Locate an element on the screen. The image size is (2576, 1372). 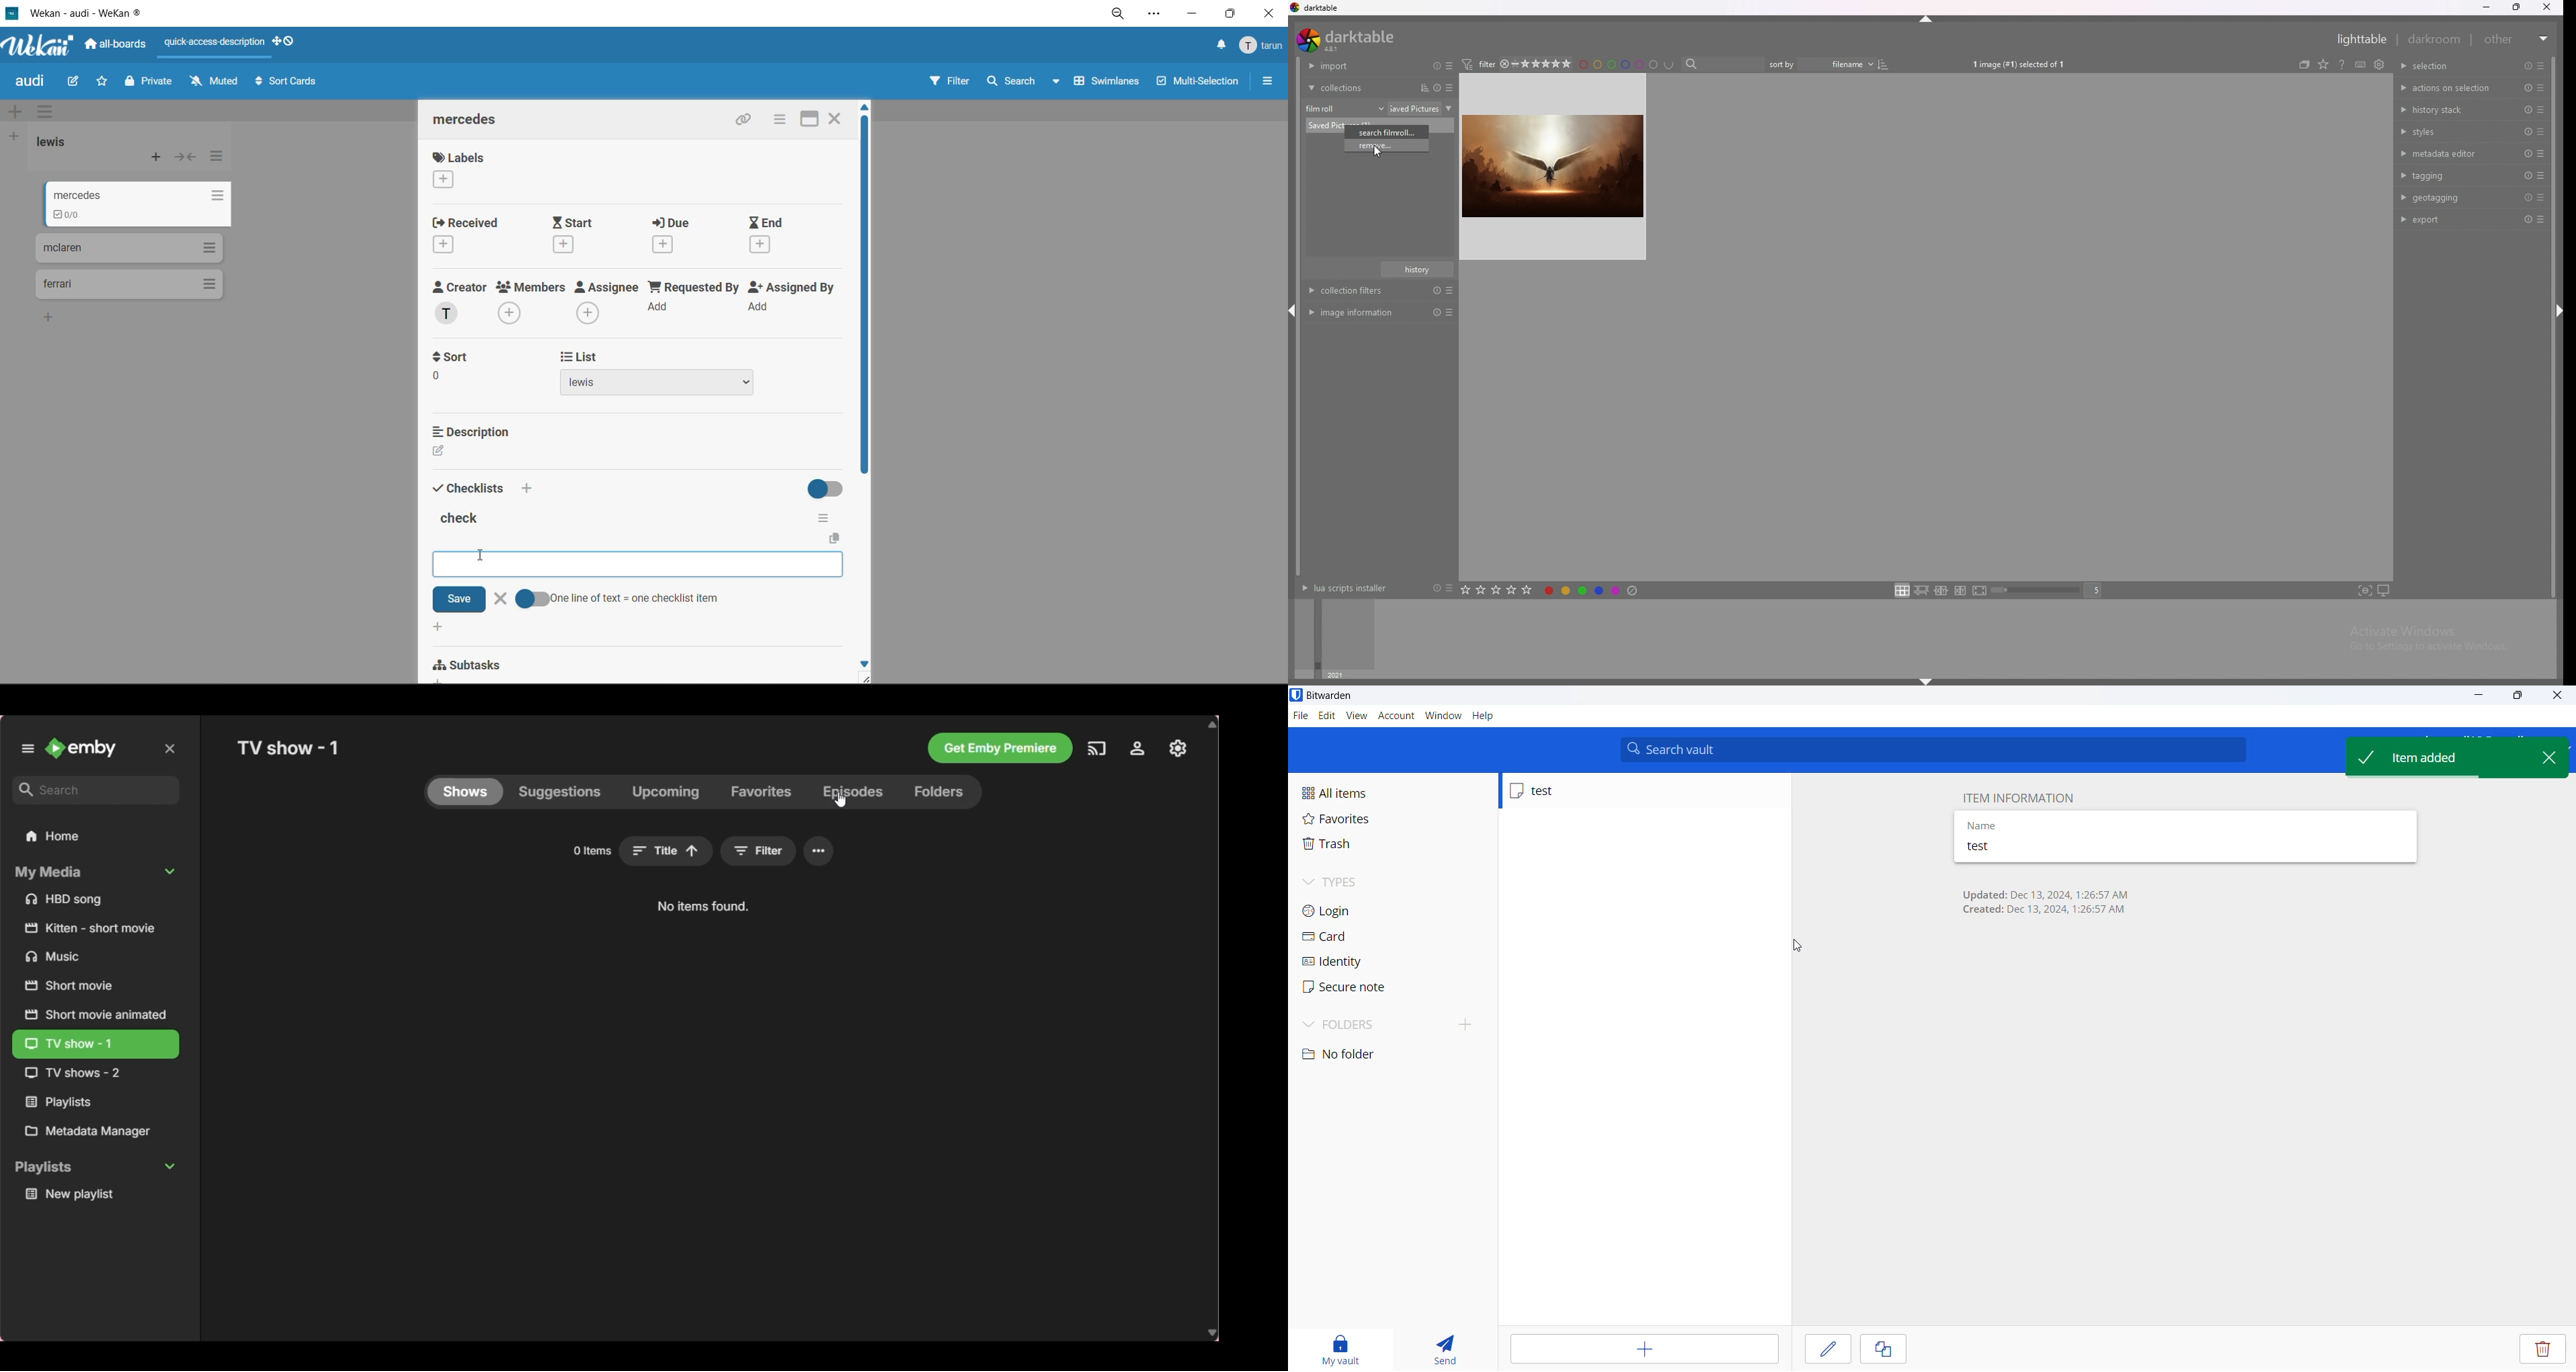
maximize is located at coordinates (2518, 696).